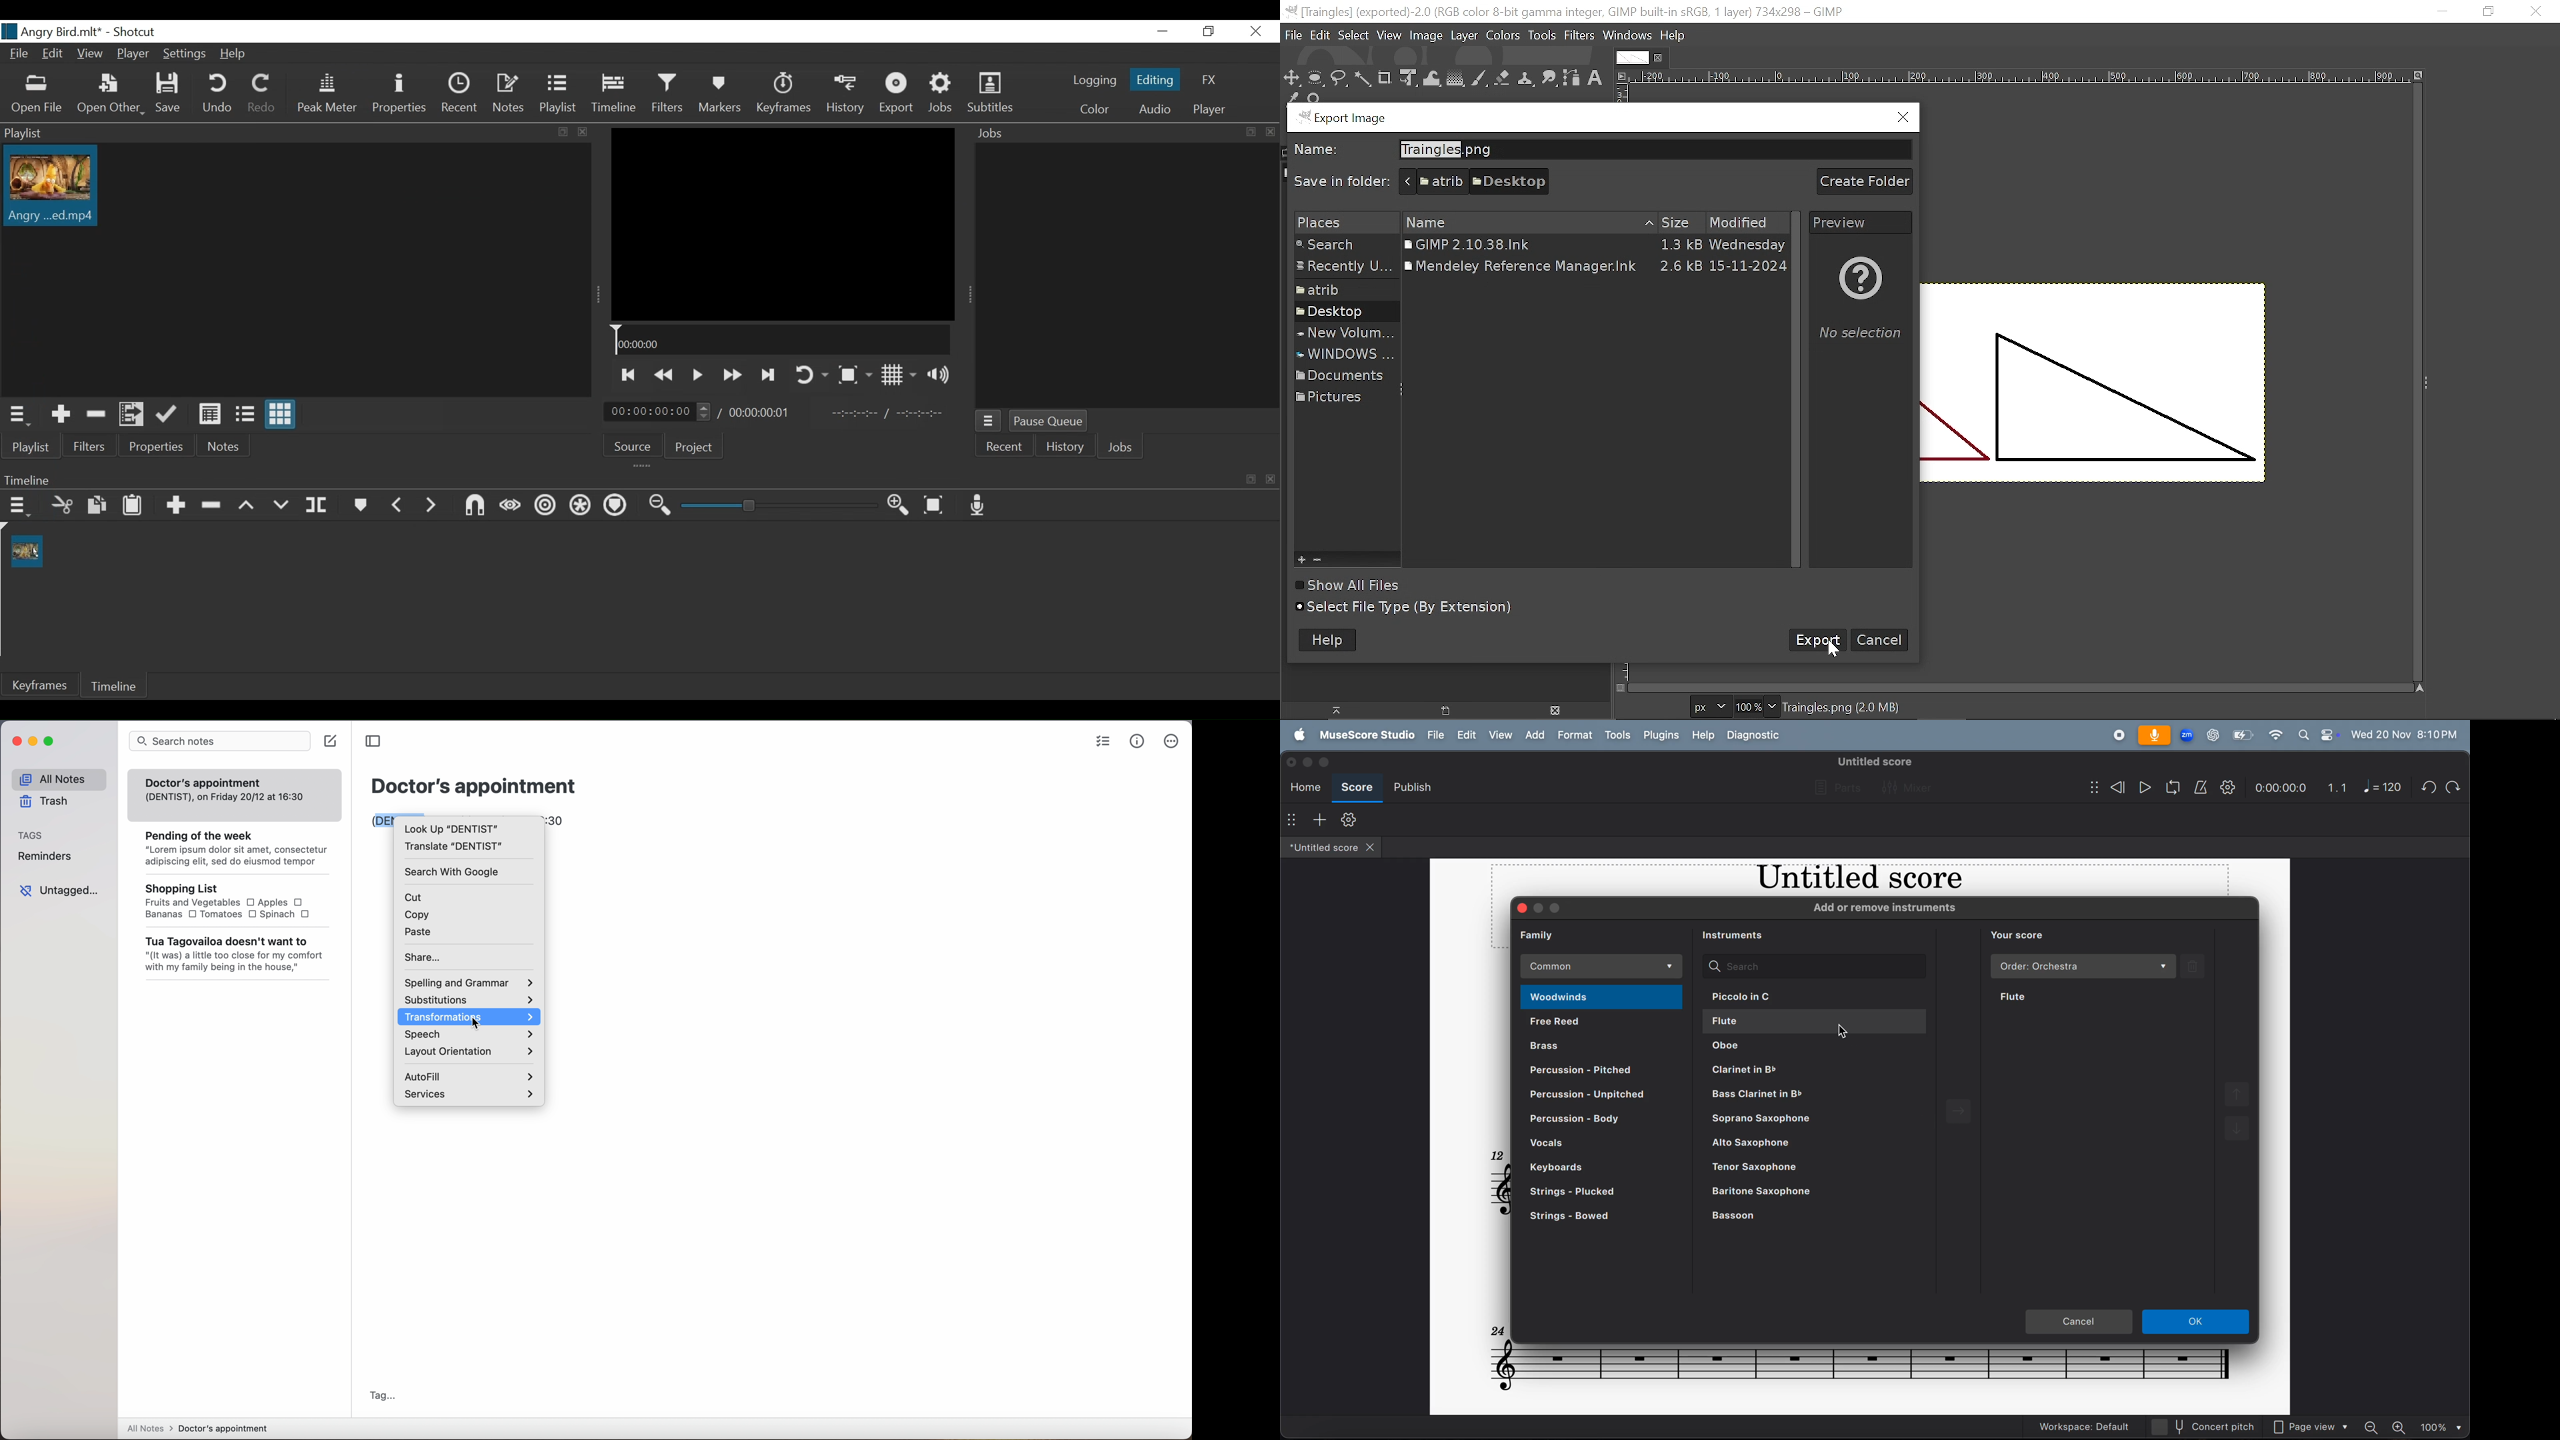  I want to click on clip, so click(27, 551).